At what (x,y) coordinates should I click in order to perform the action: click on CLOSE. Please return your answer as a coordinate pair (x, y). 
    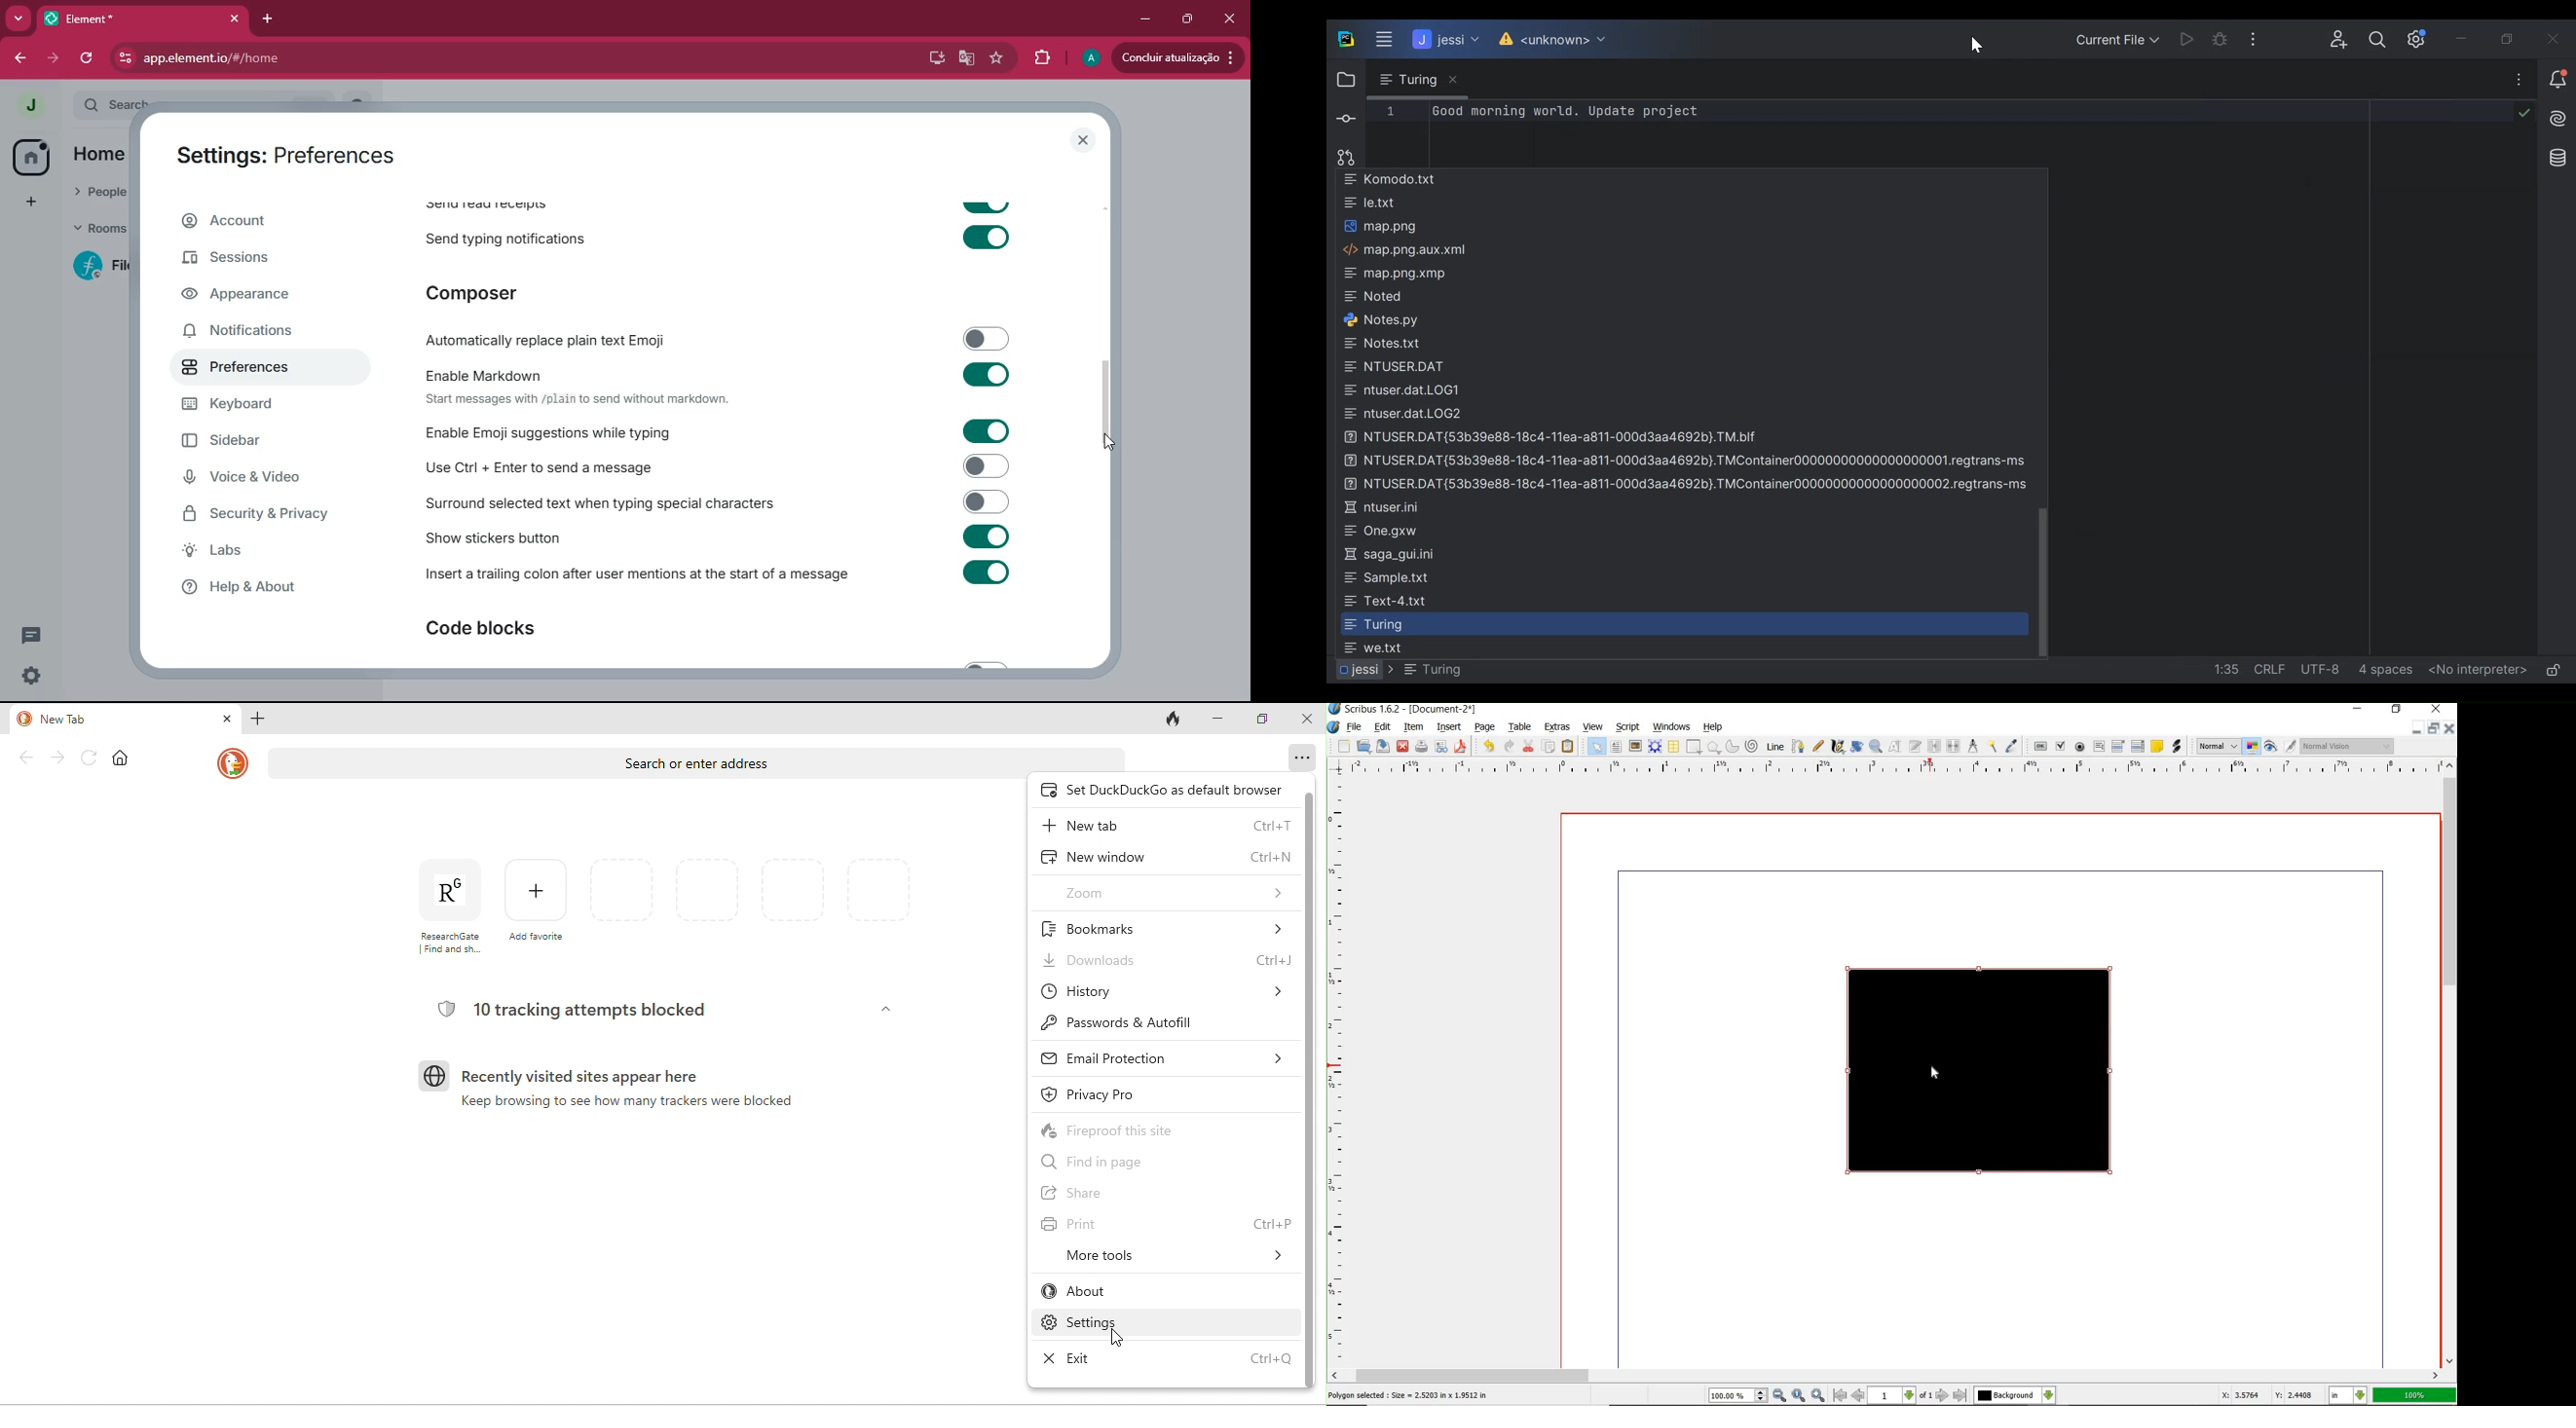
    Looking at the image, I should click on (2449, 730).